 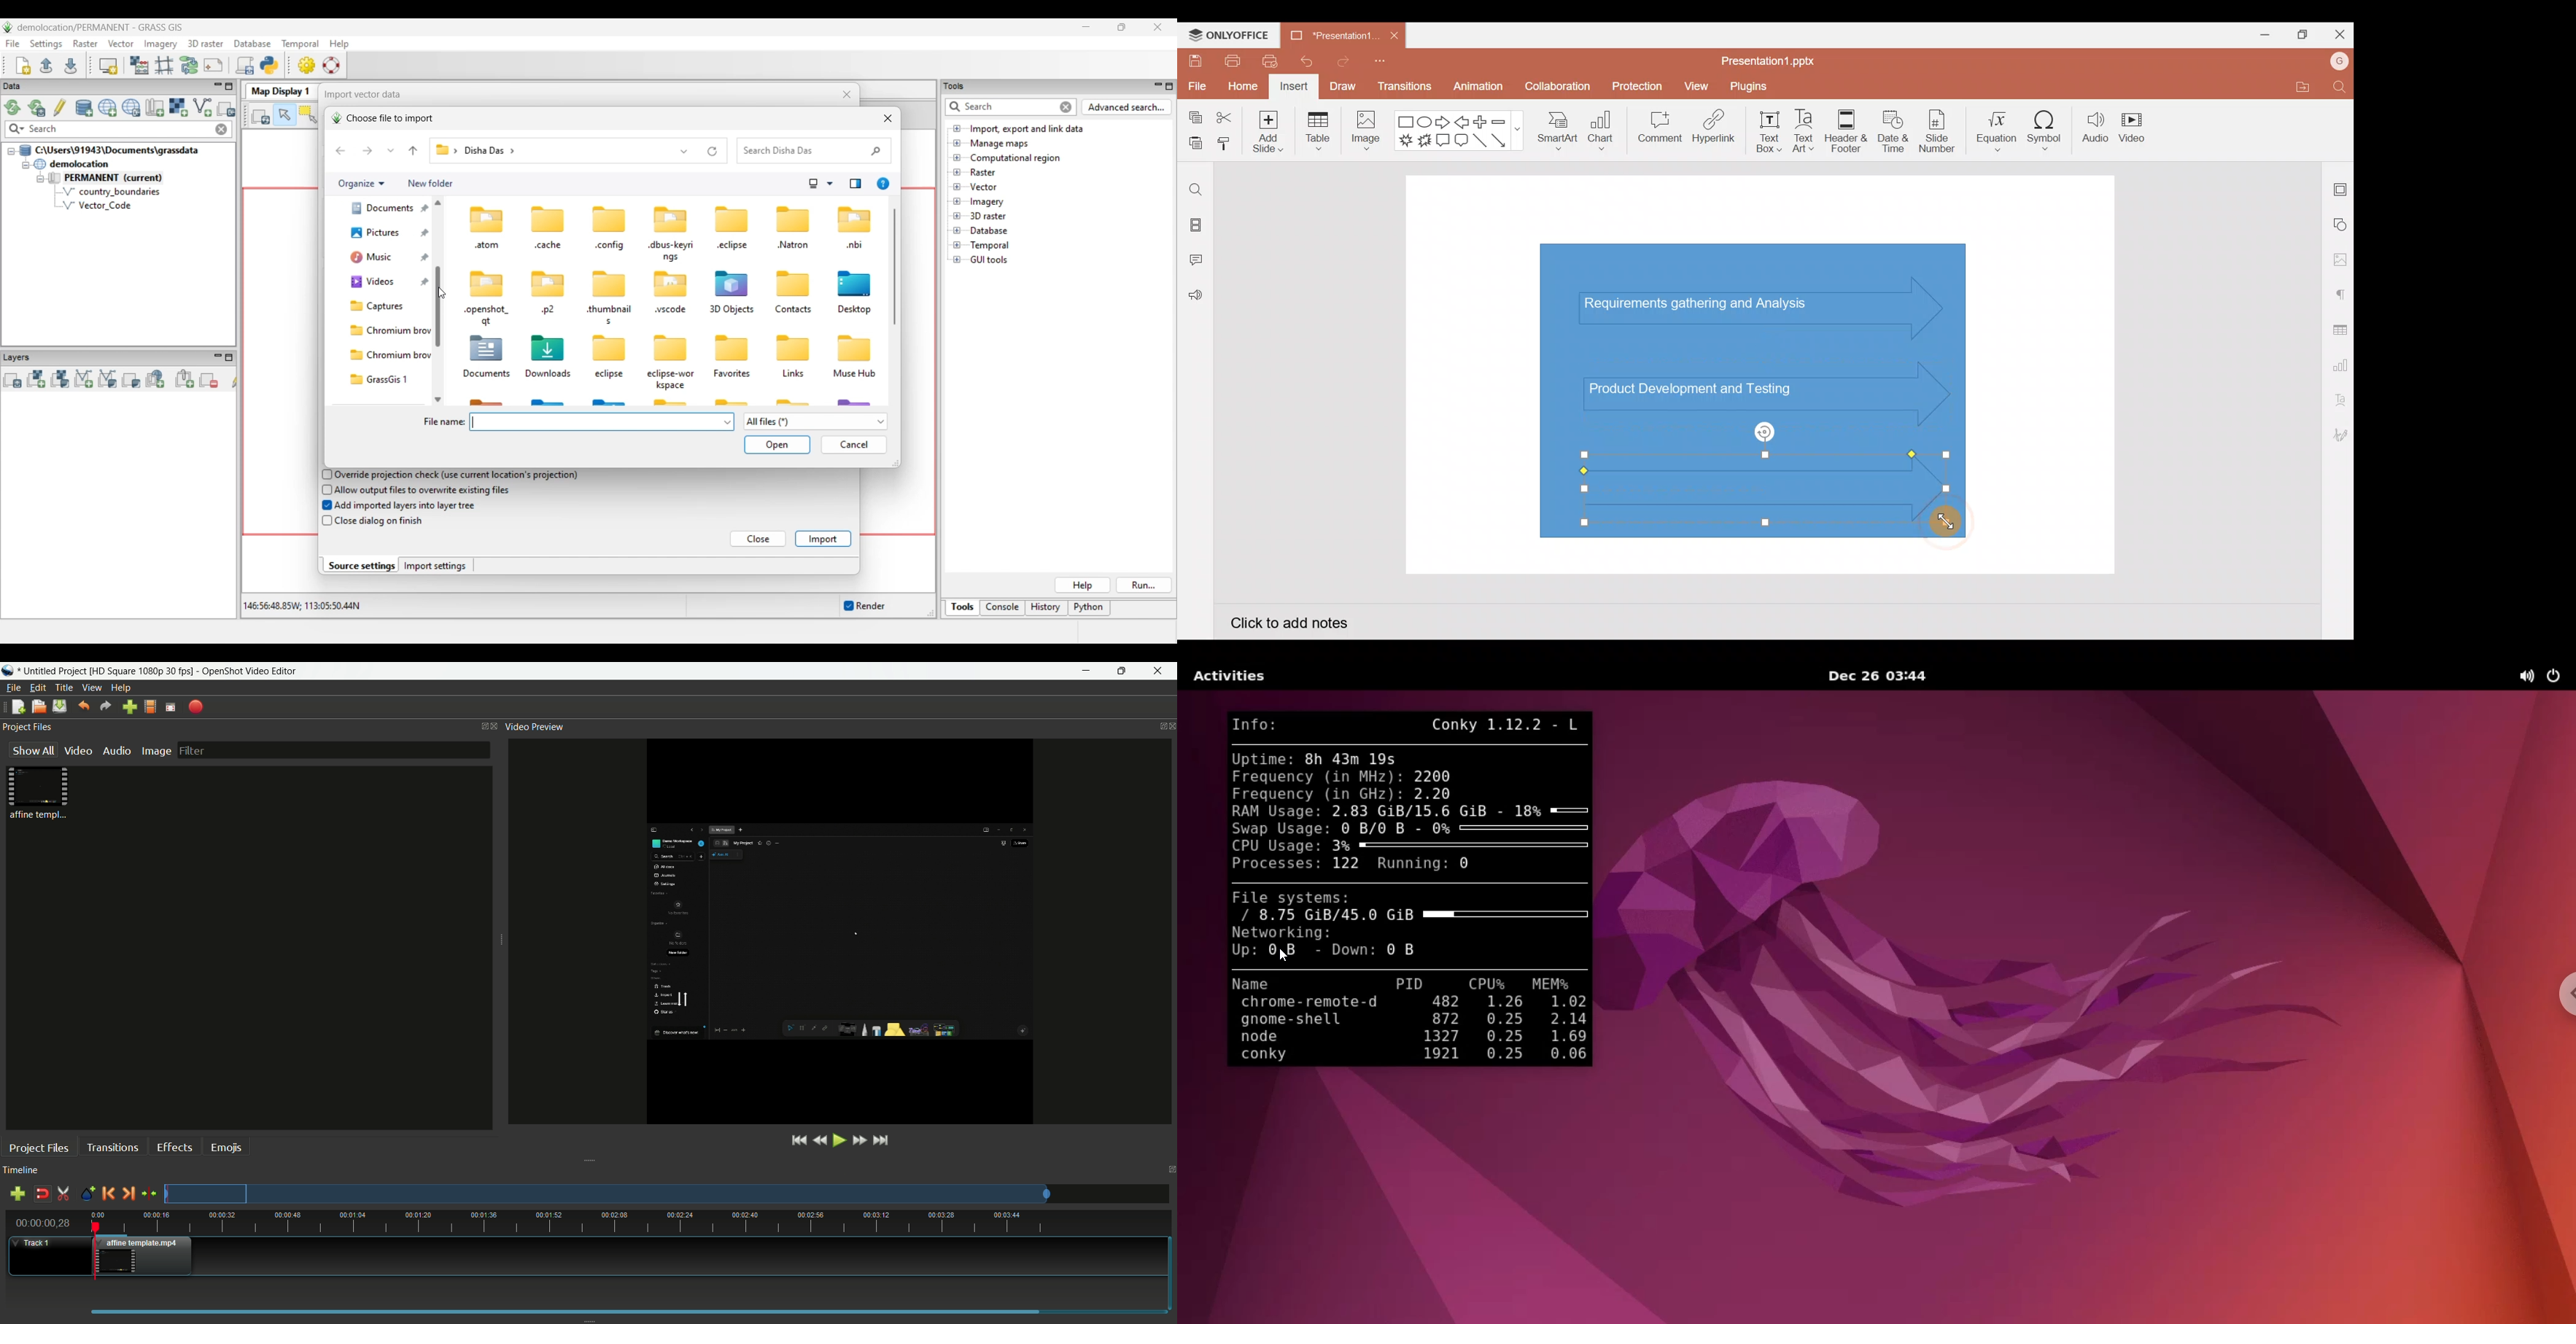 I want to click on Slides, so click(x=1194, y=227).